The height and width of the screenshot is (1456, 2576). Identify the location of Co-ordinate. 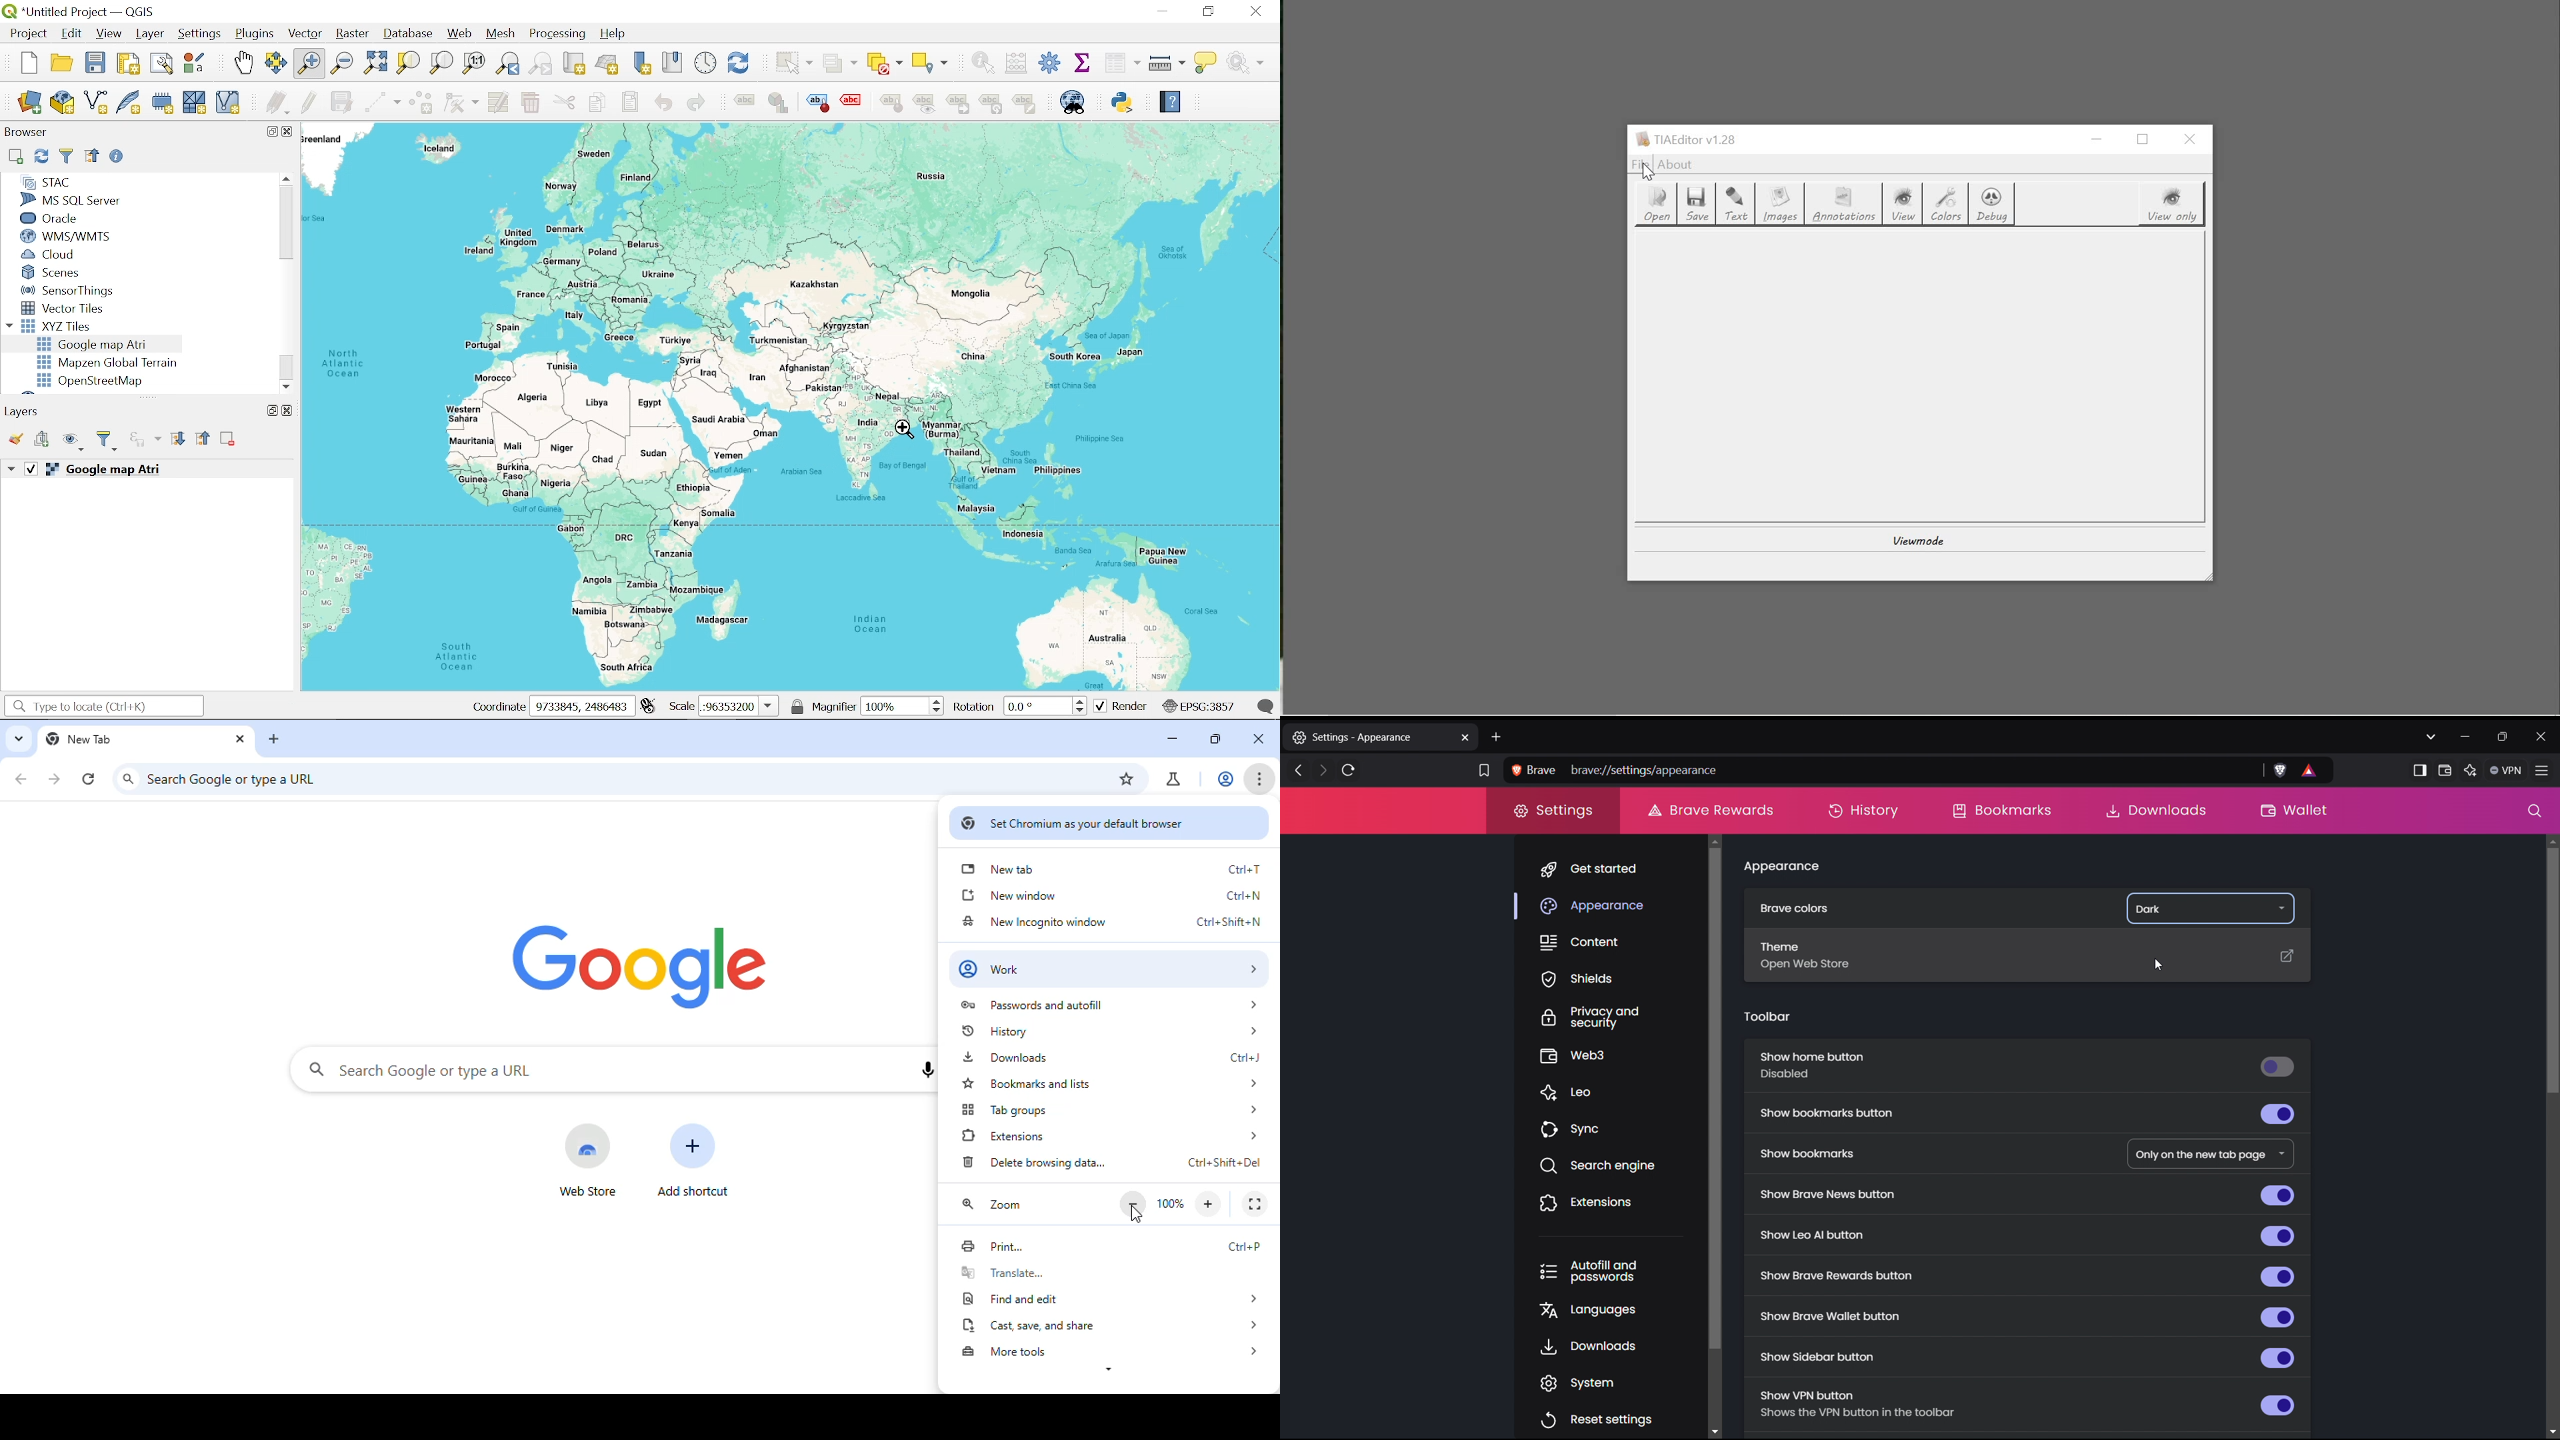
(579, 706).